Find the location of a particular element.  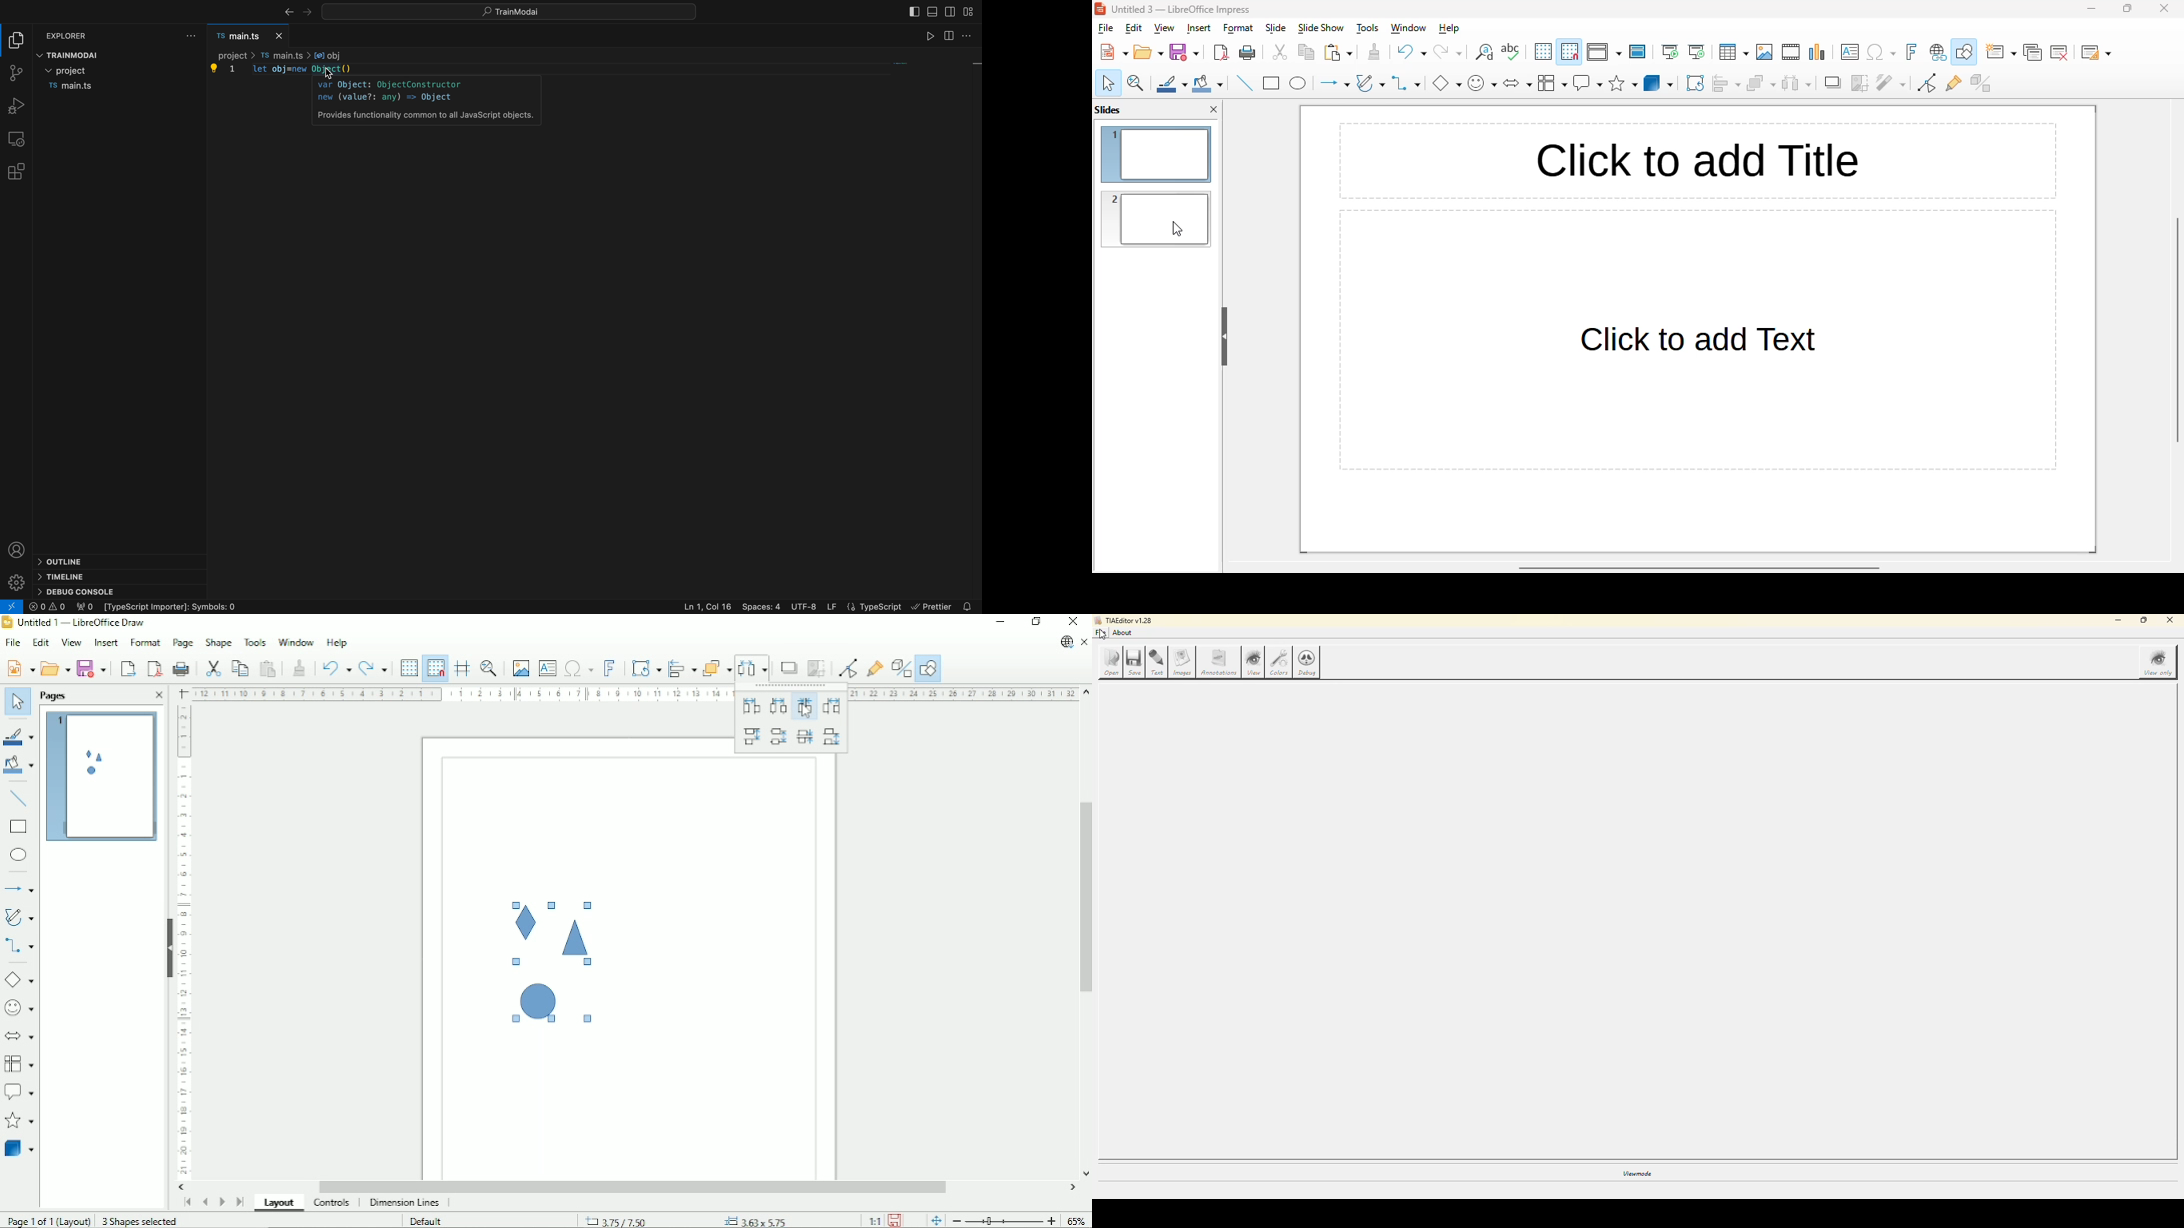

Copy is located at coordinates (239, 667).